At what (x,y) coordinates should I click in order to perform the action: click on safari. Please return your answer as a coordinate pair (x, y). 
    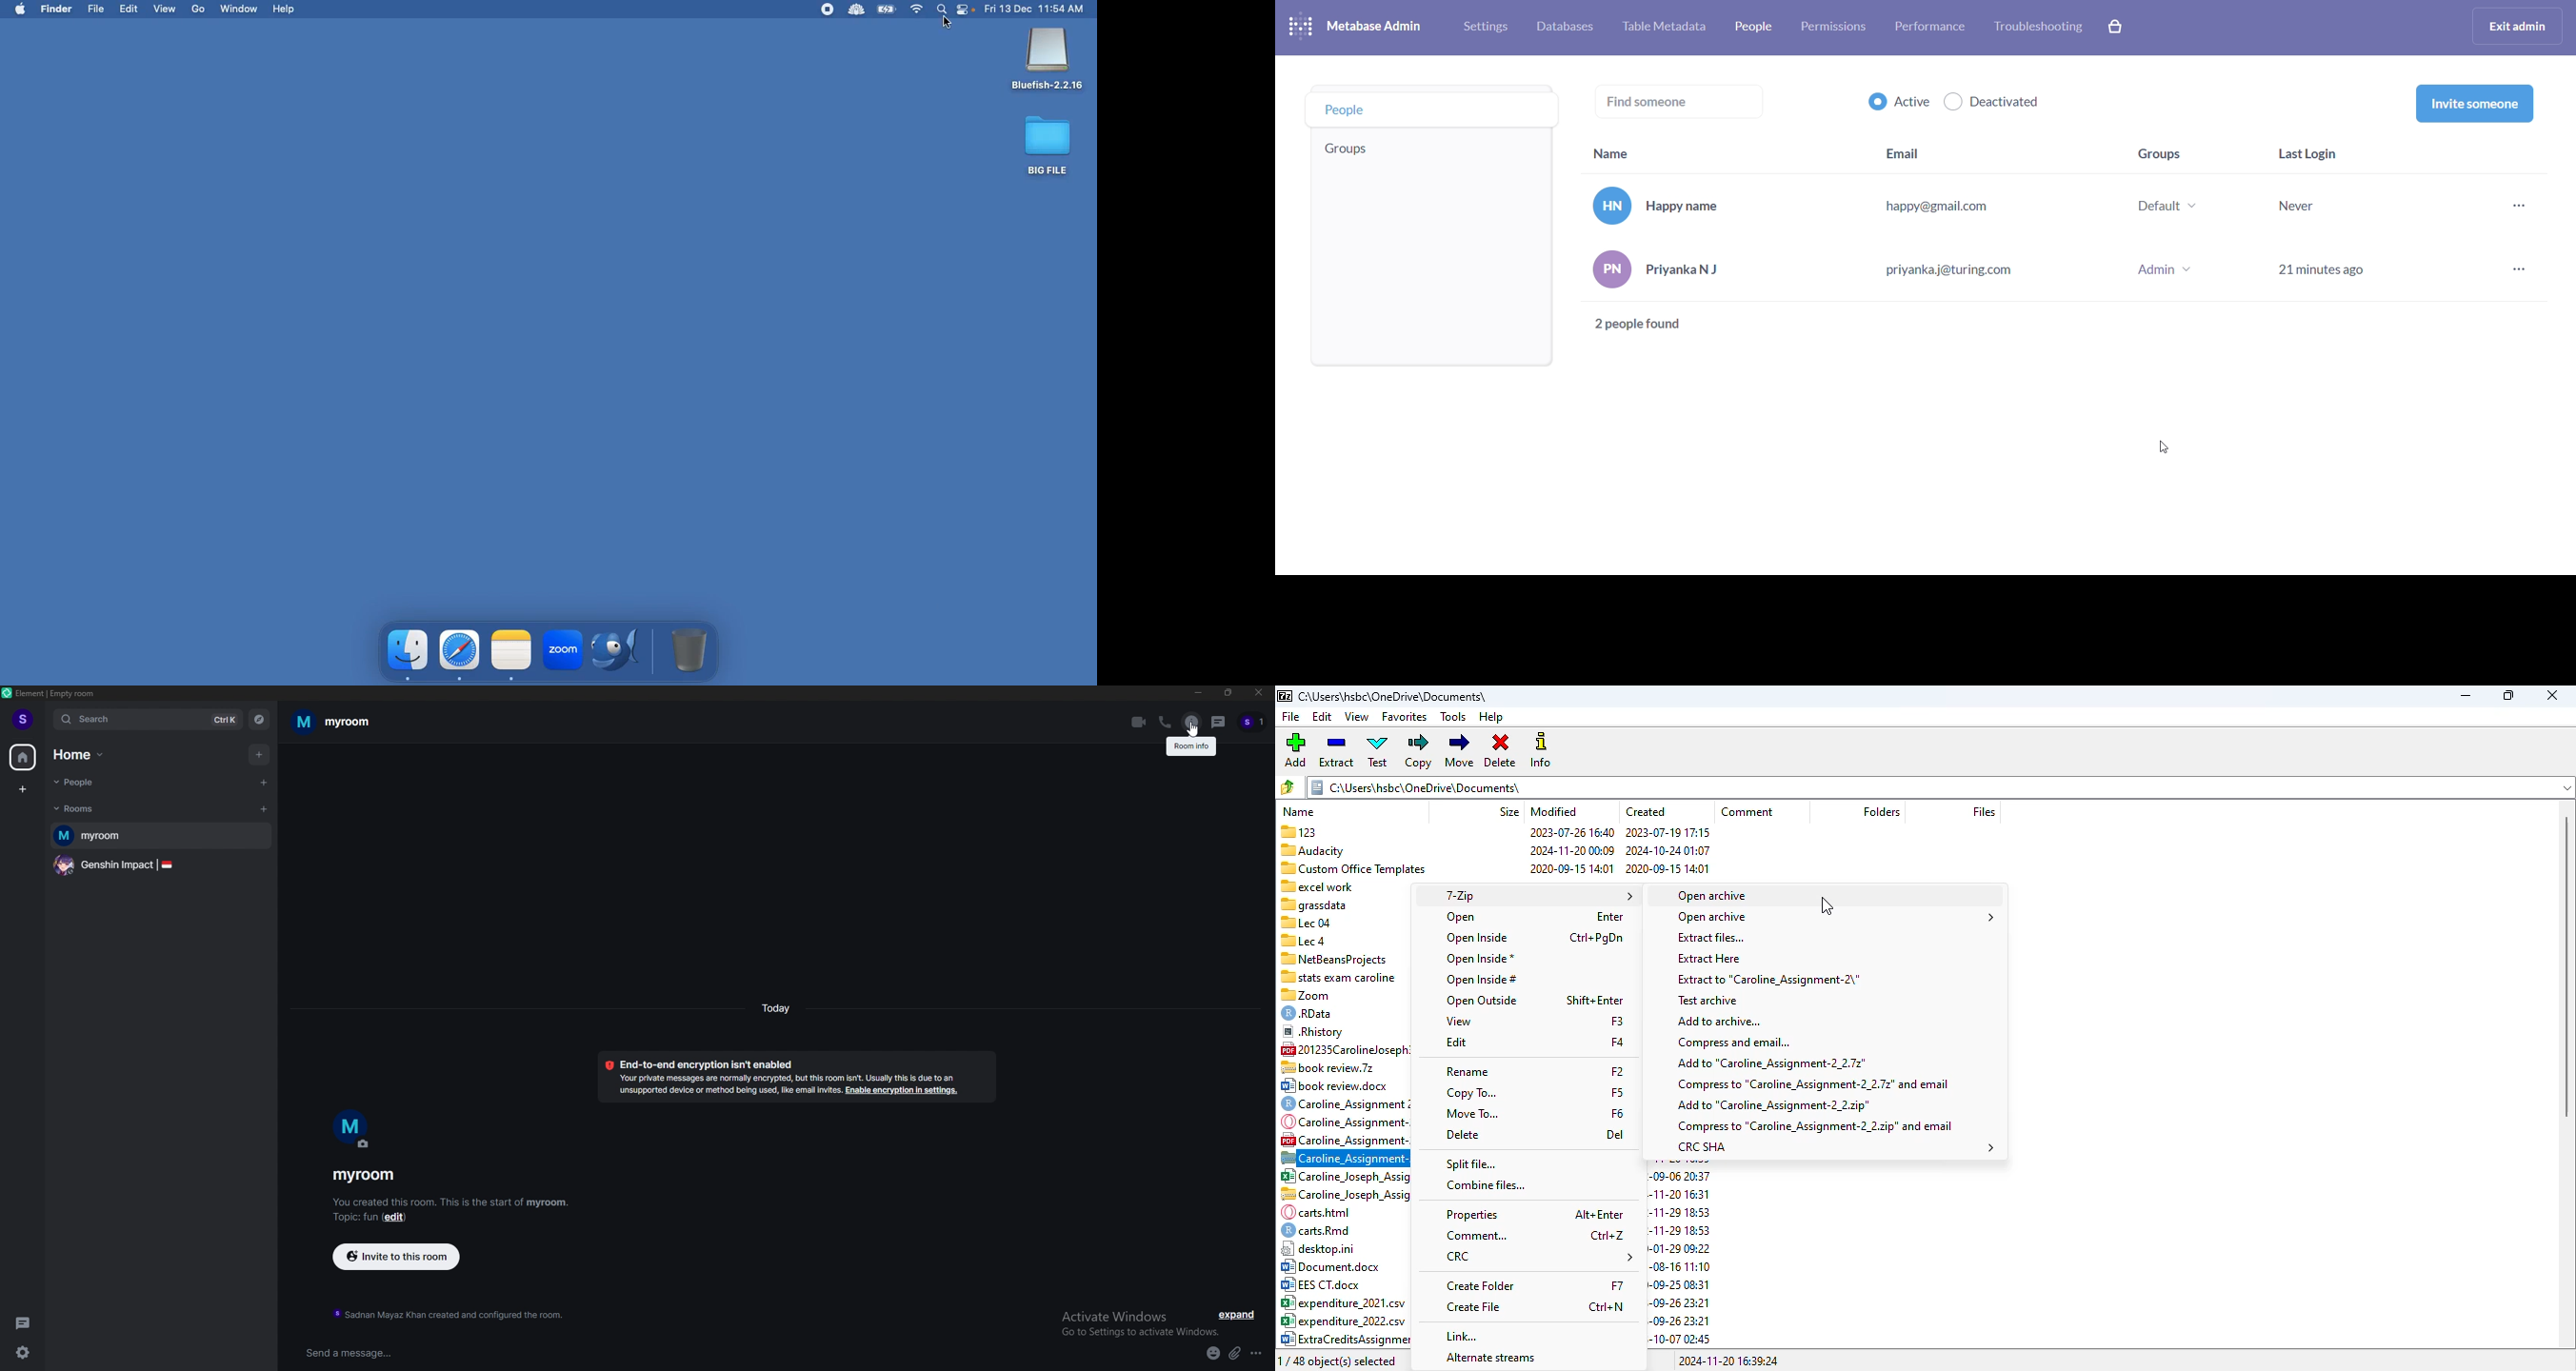
    Looking at the image, I should click on (460, 650).